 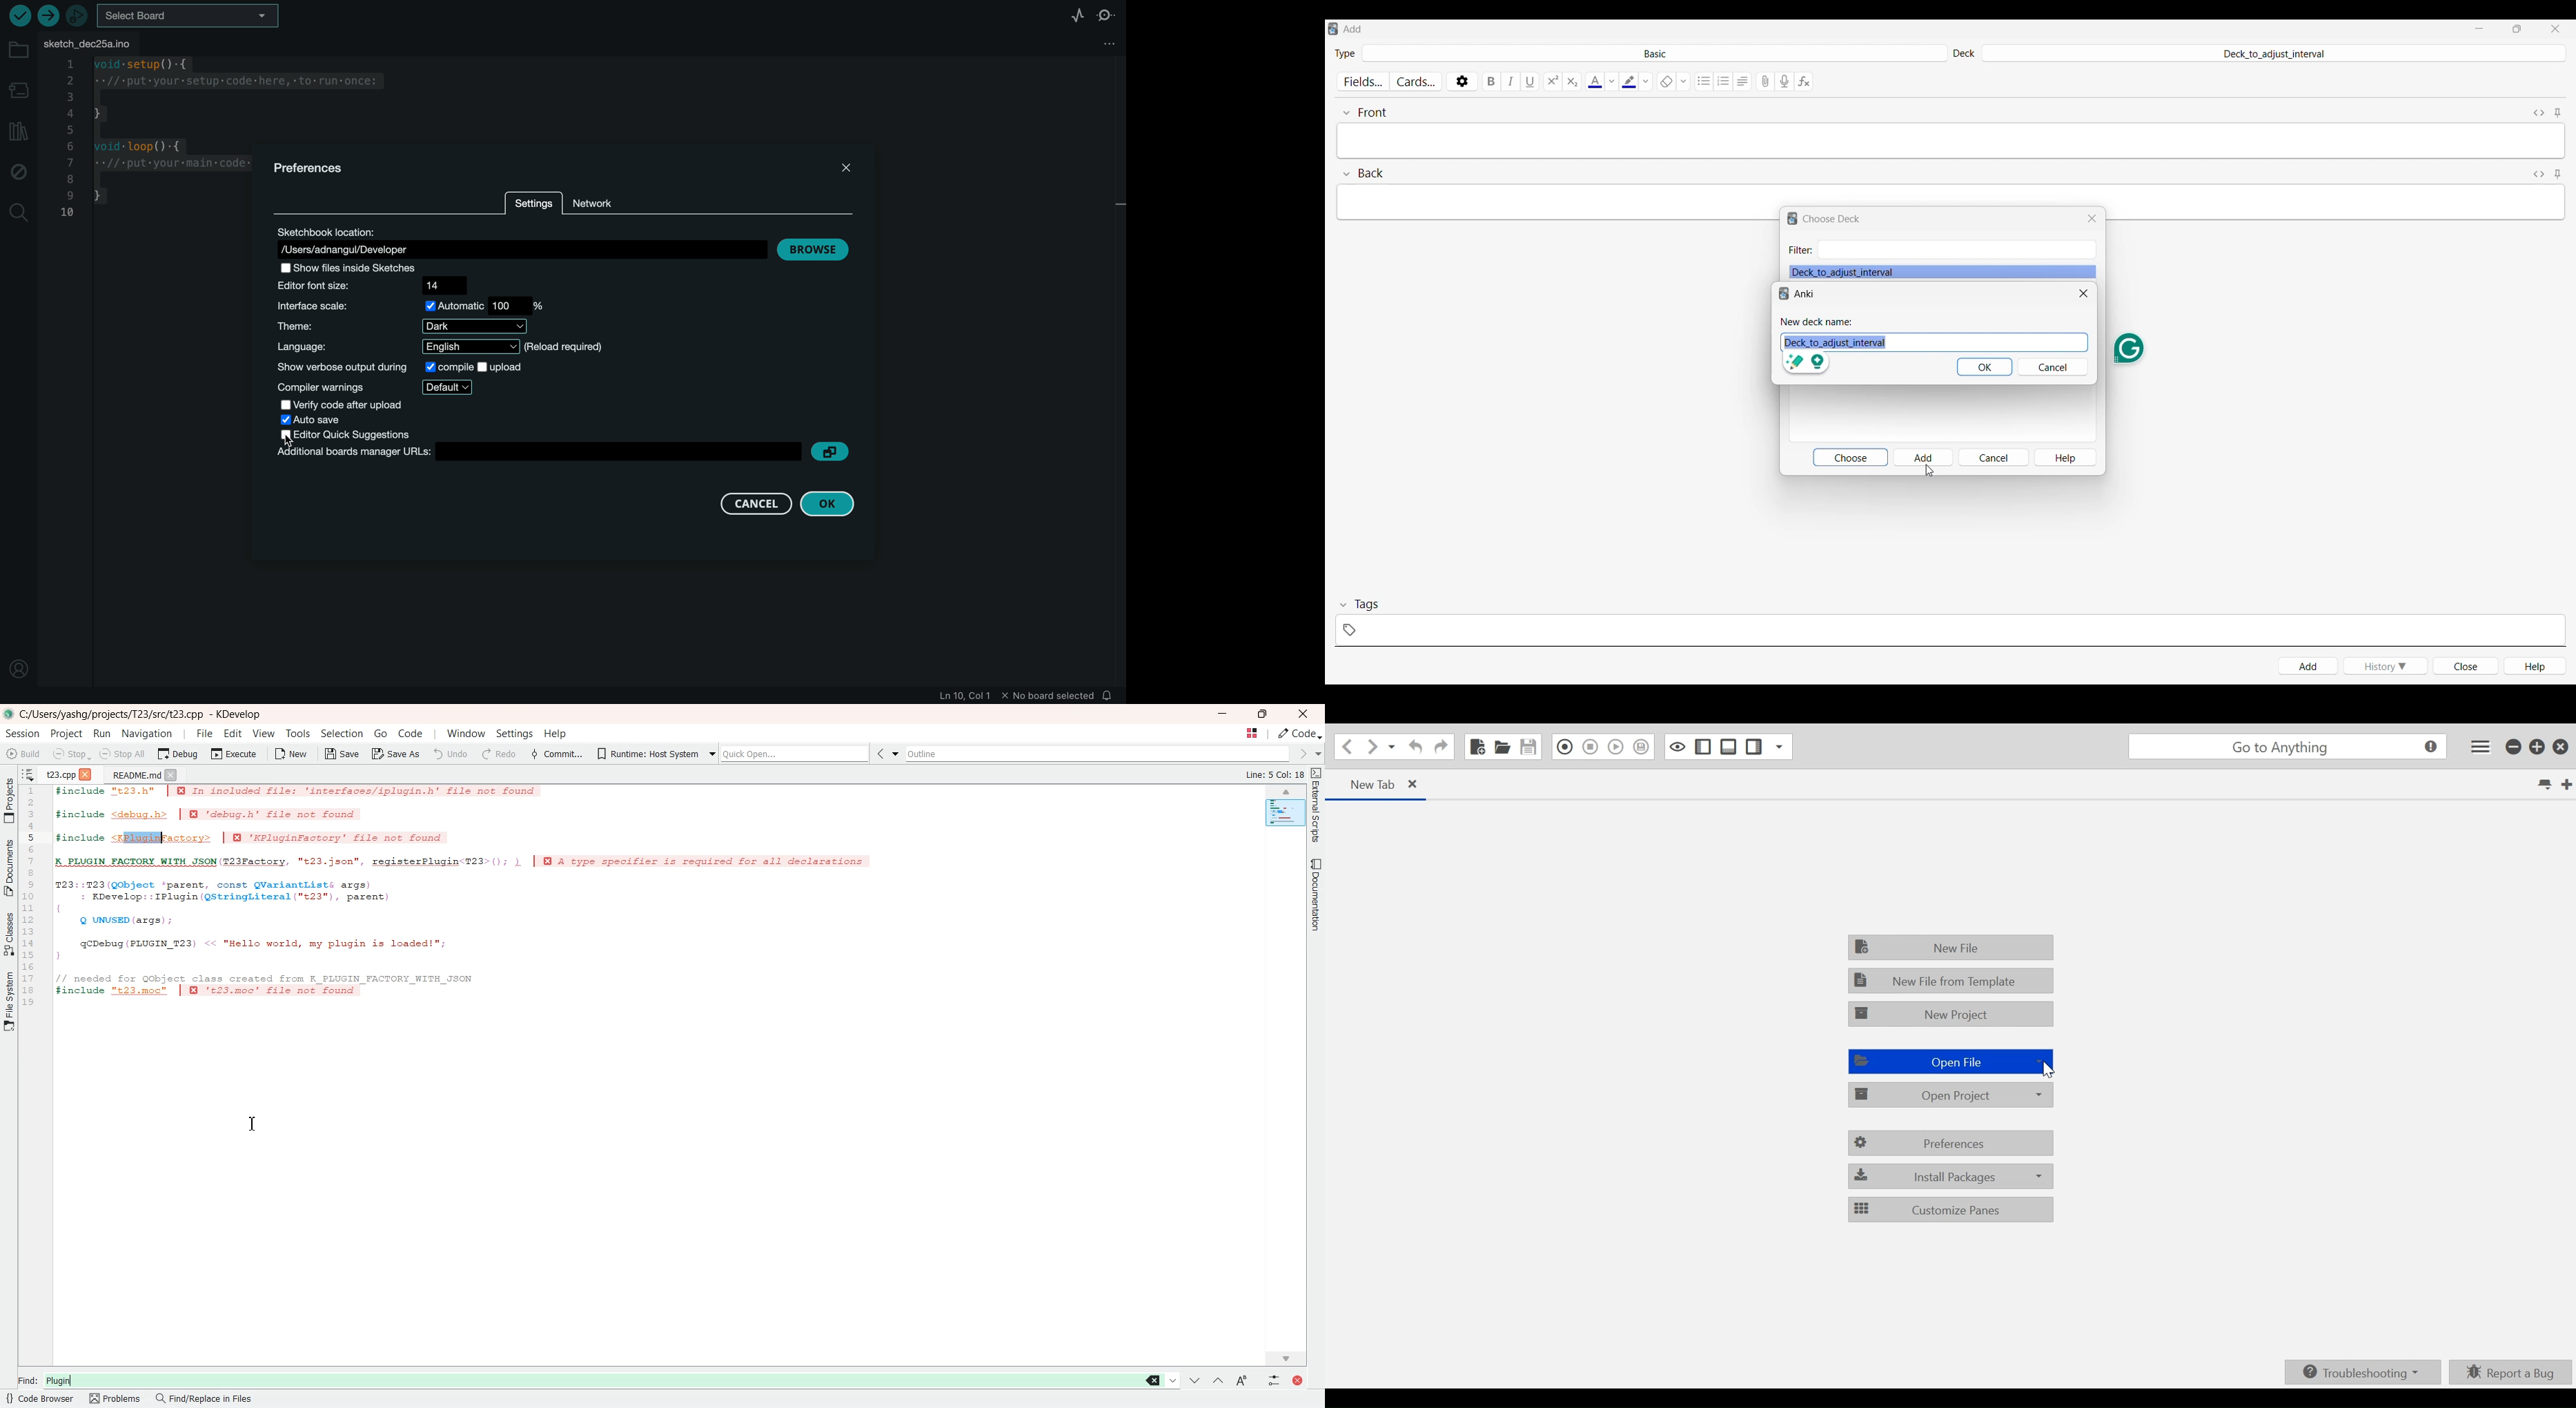 What do you see at coordinates (1683, 81) in the screenshot?
I see `Formatting options` at bounding box center [1683, 81].